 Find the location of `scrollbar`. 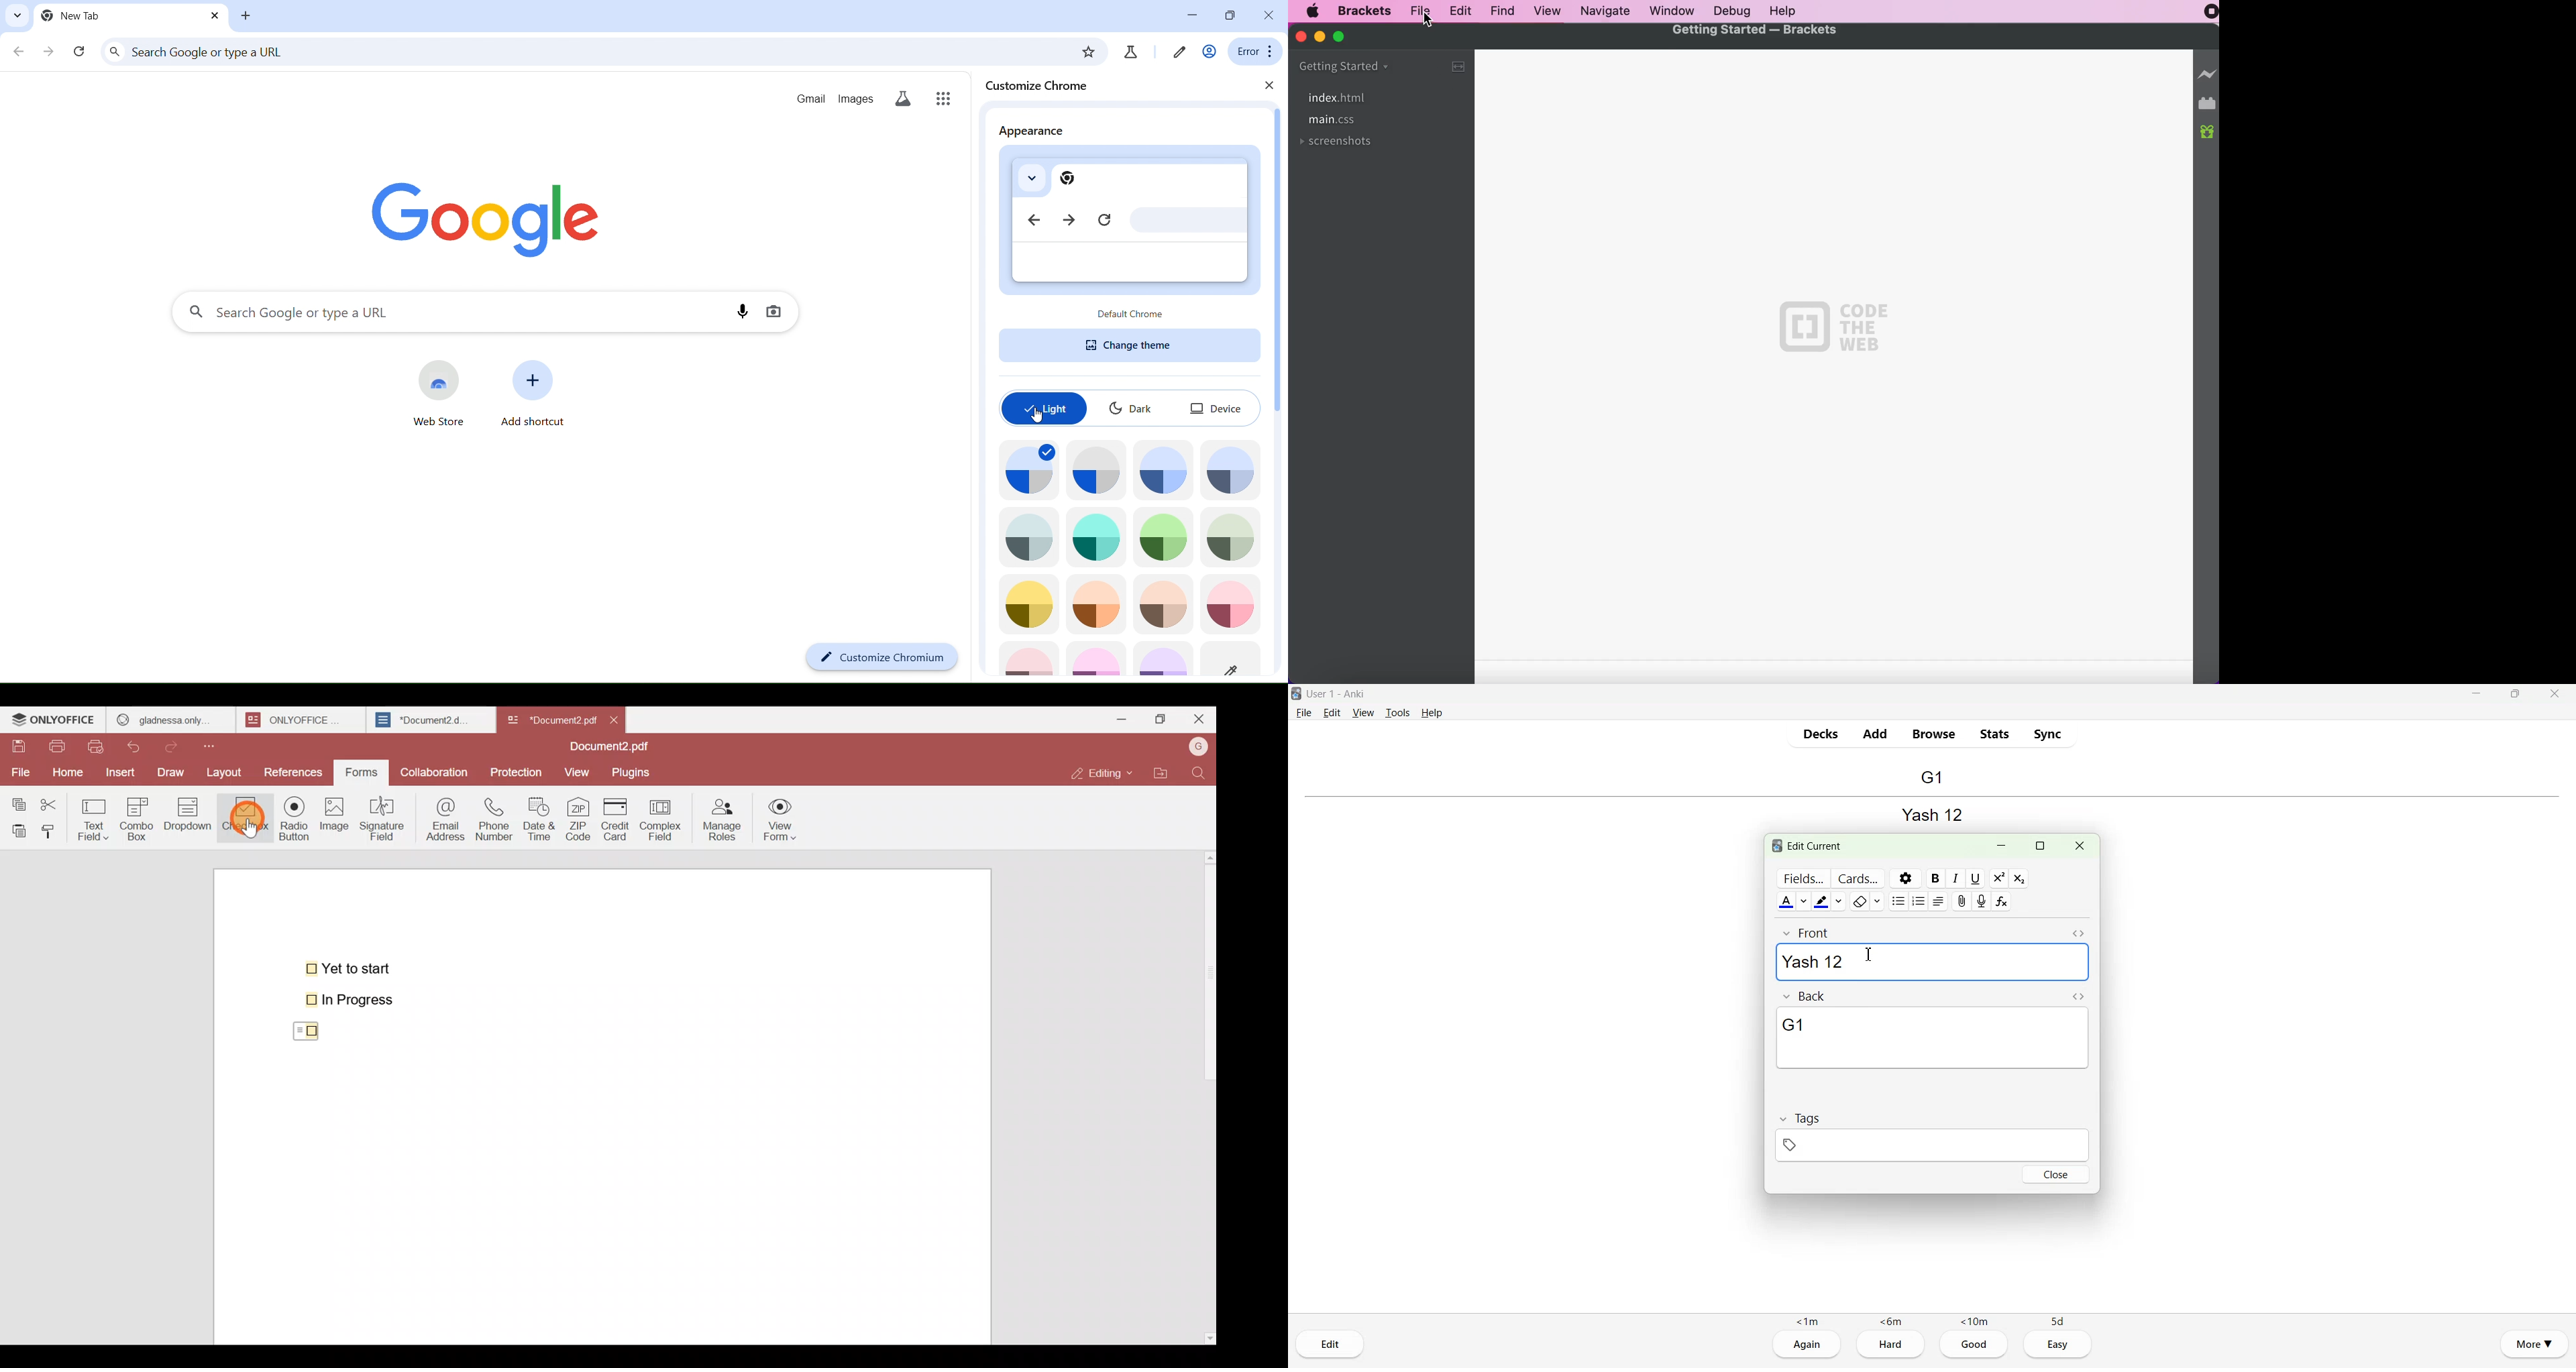

scrollbar is located at coordinates (1276, 263).